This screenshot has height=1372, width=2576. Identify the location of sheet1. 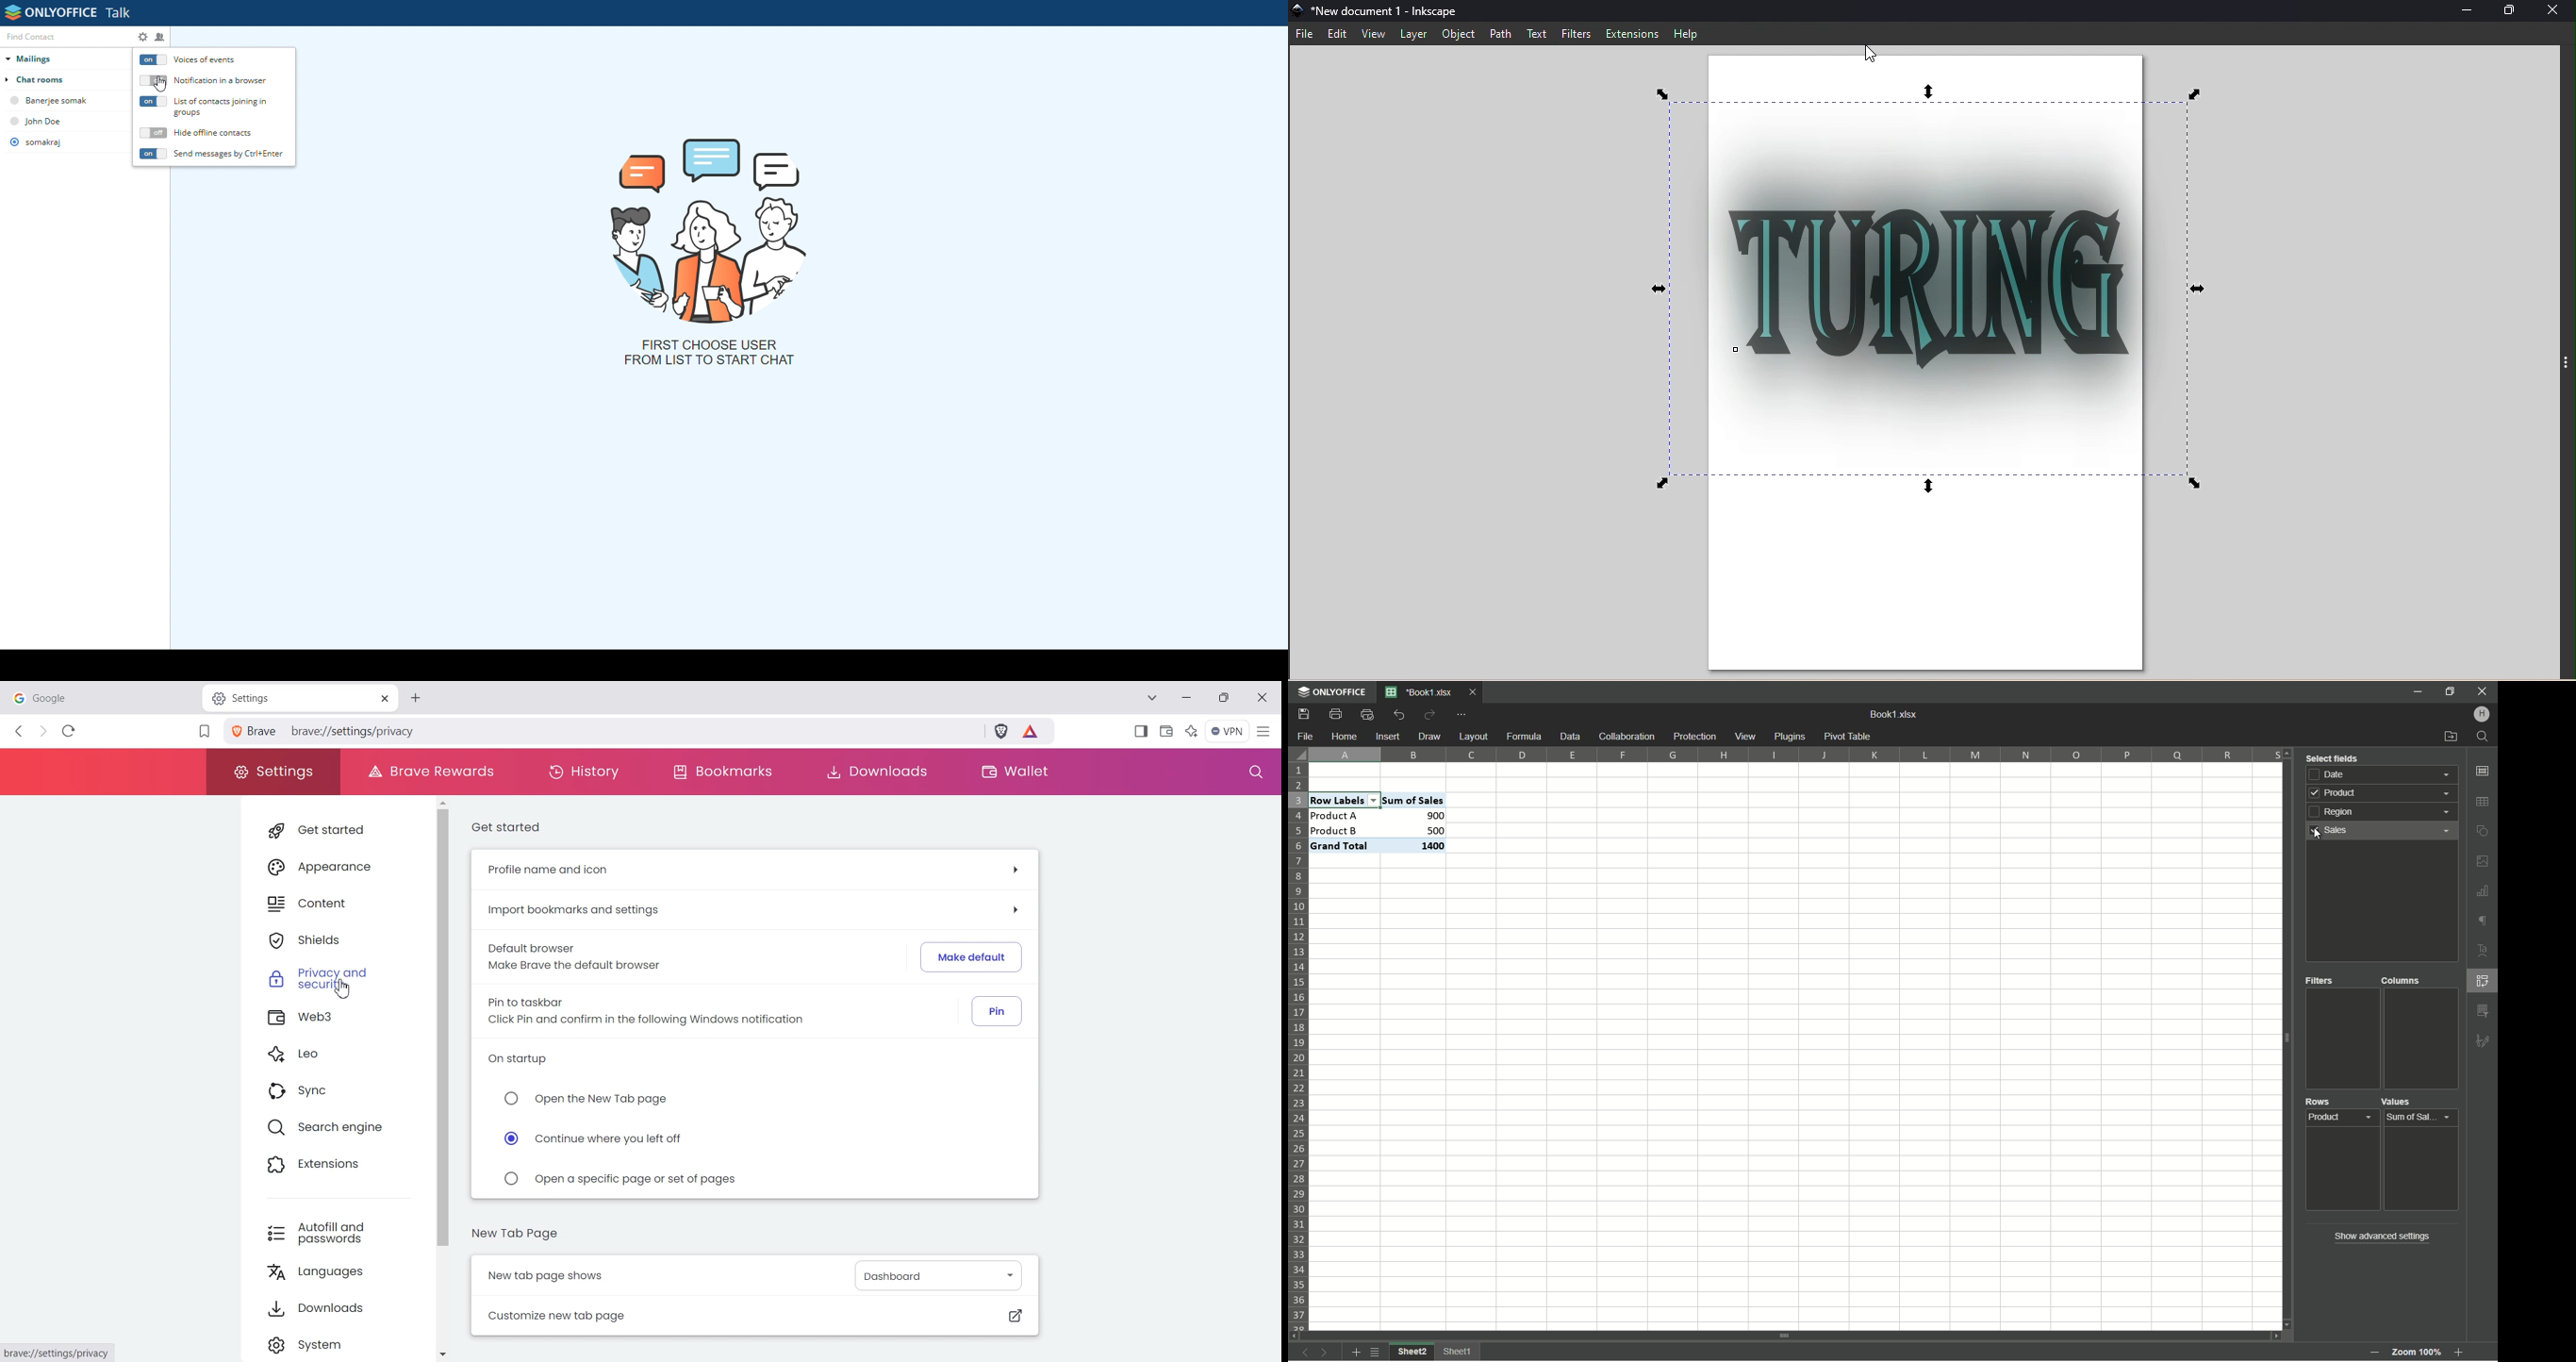
(1460, 1351).